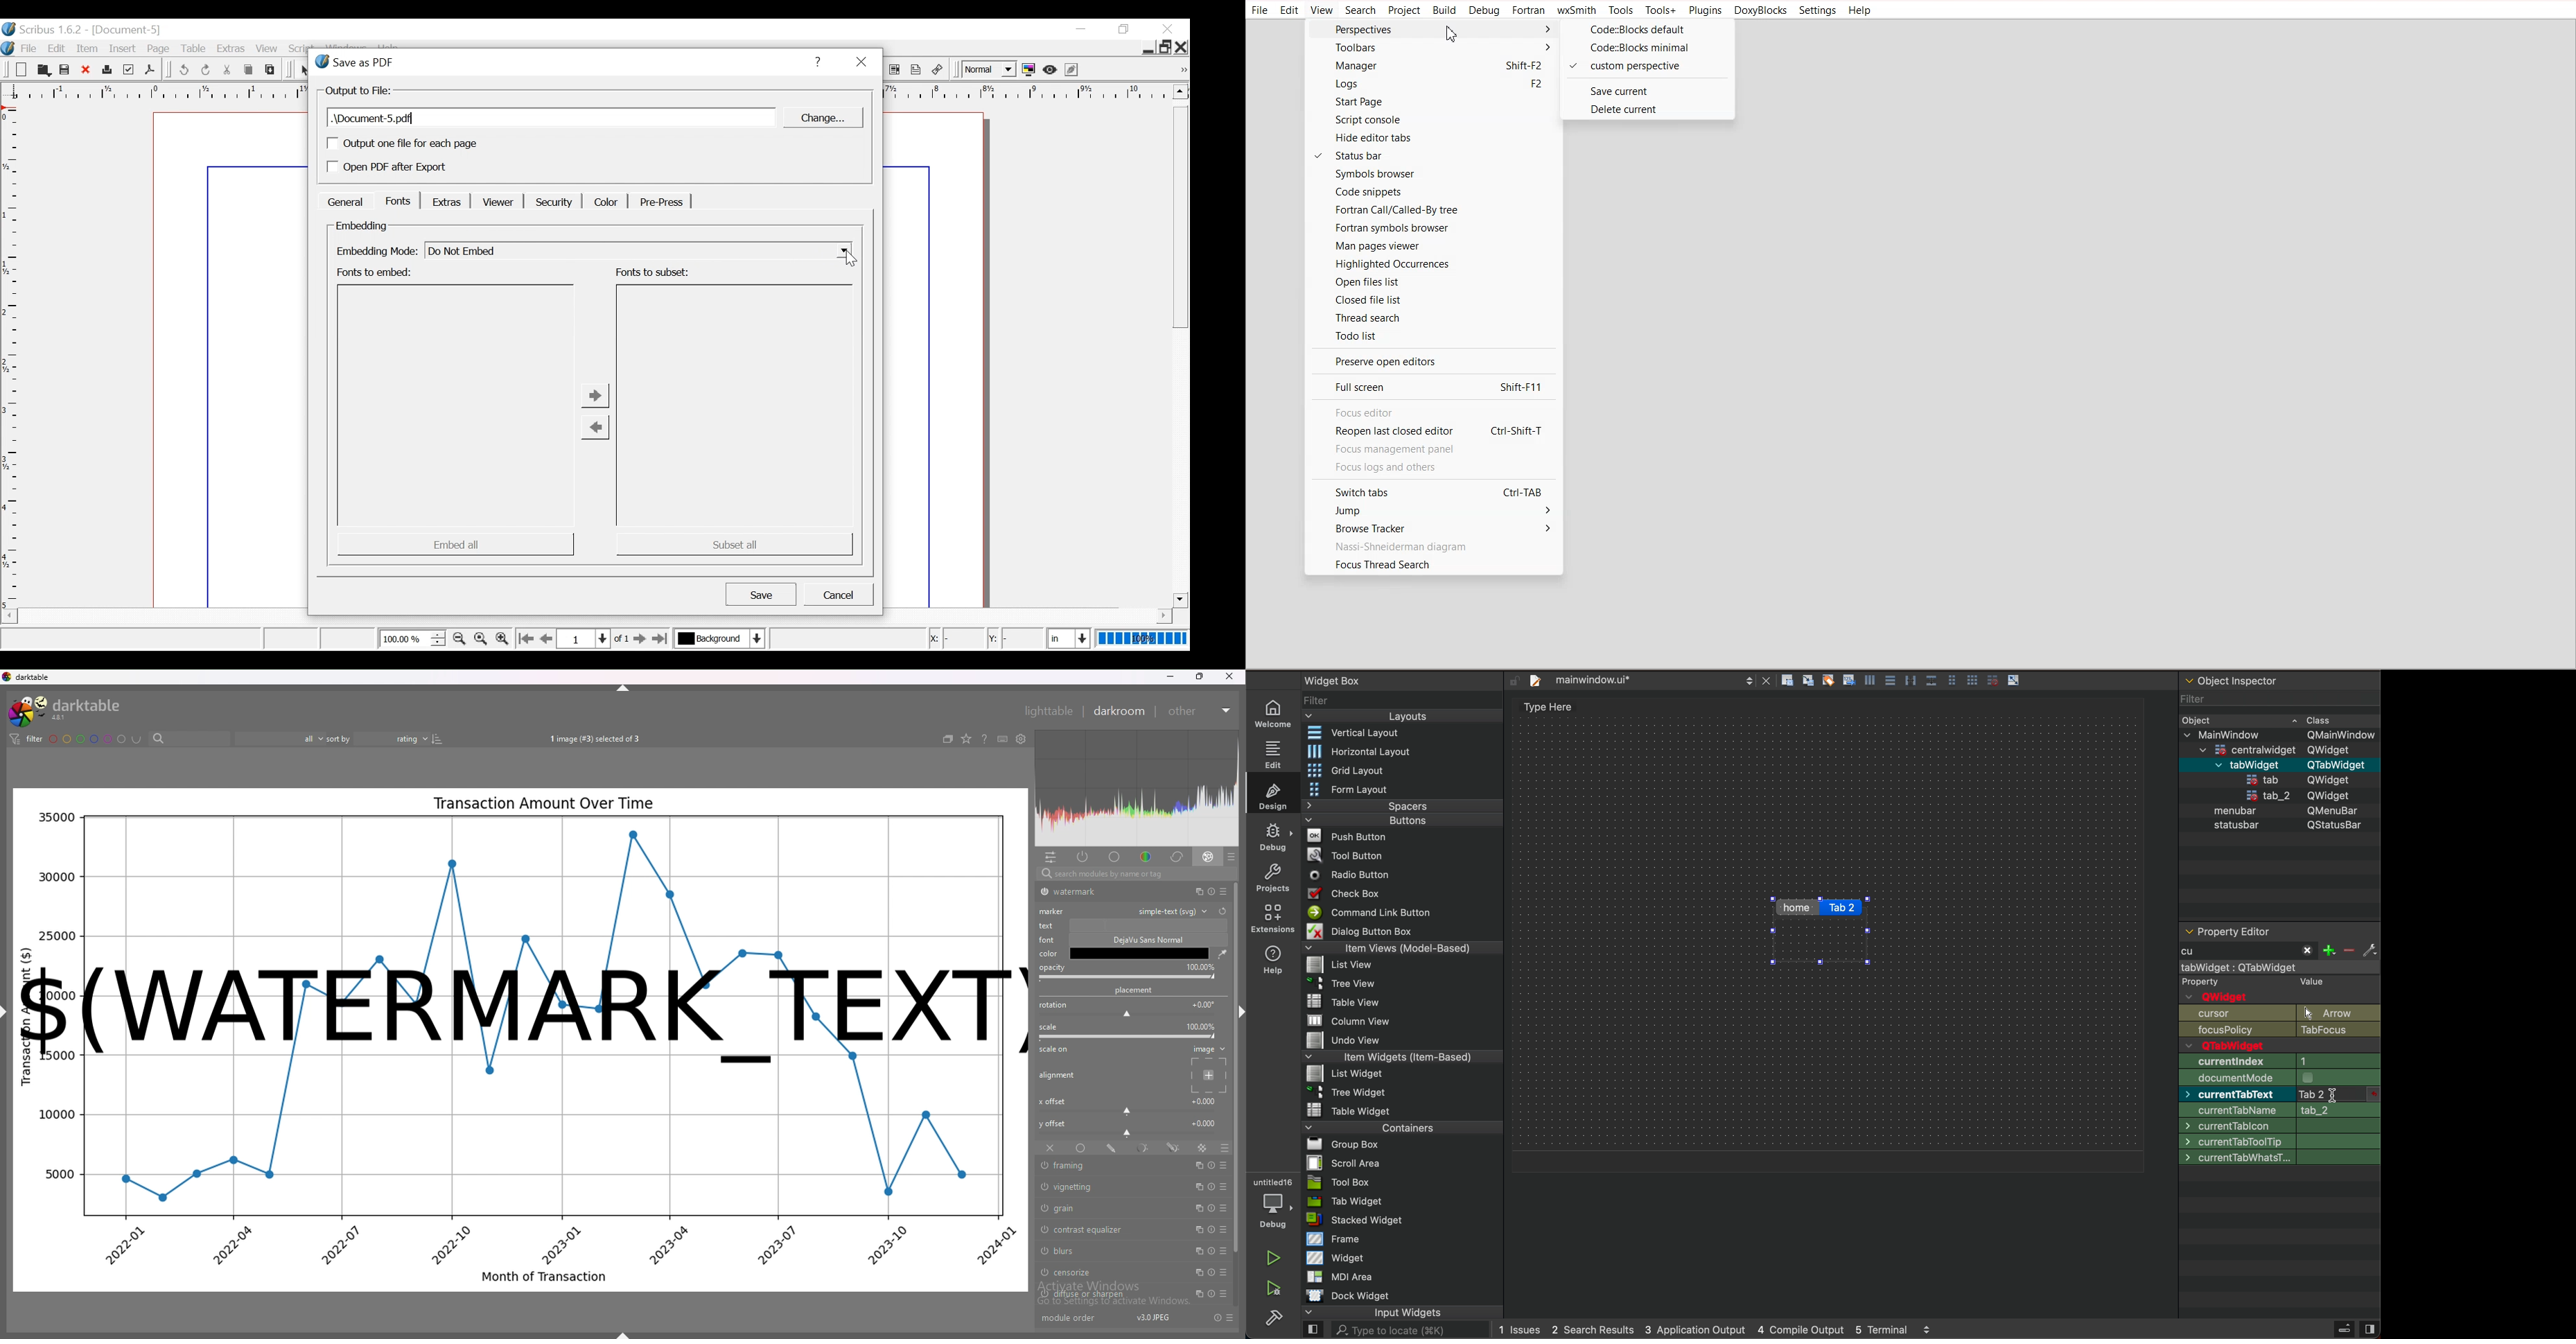 The width and height of the screenshot is (2576, 1344). Describe the element at coordinates (1204, 1004) in the screenshot. I see `rotation degrees` at that location.